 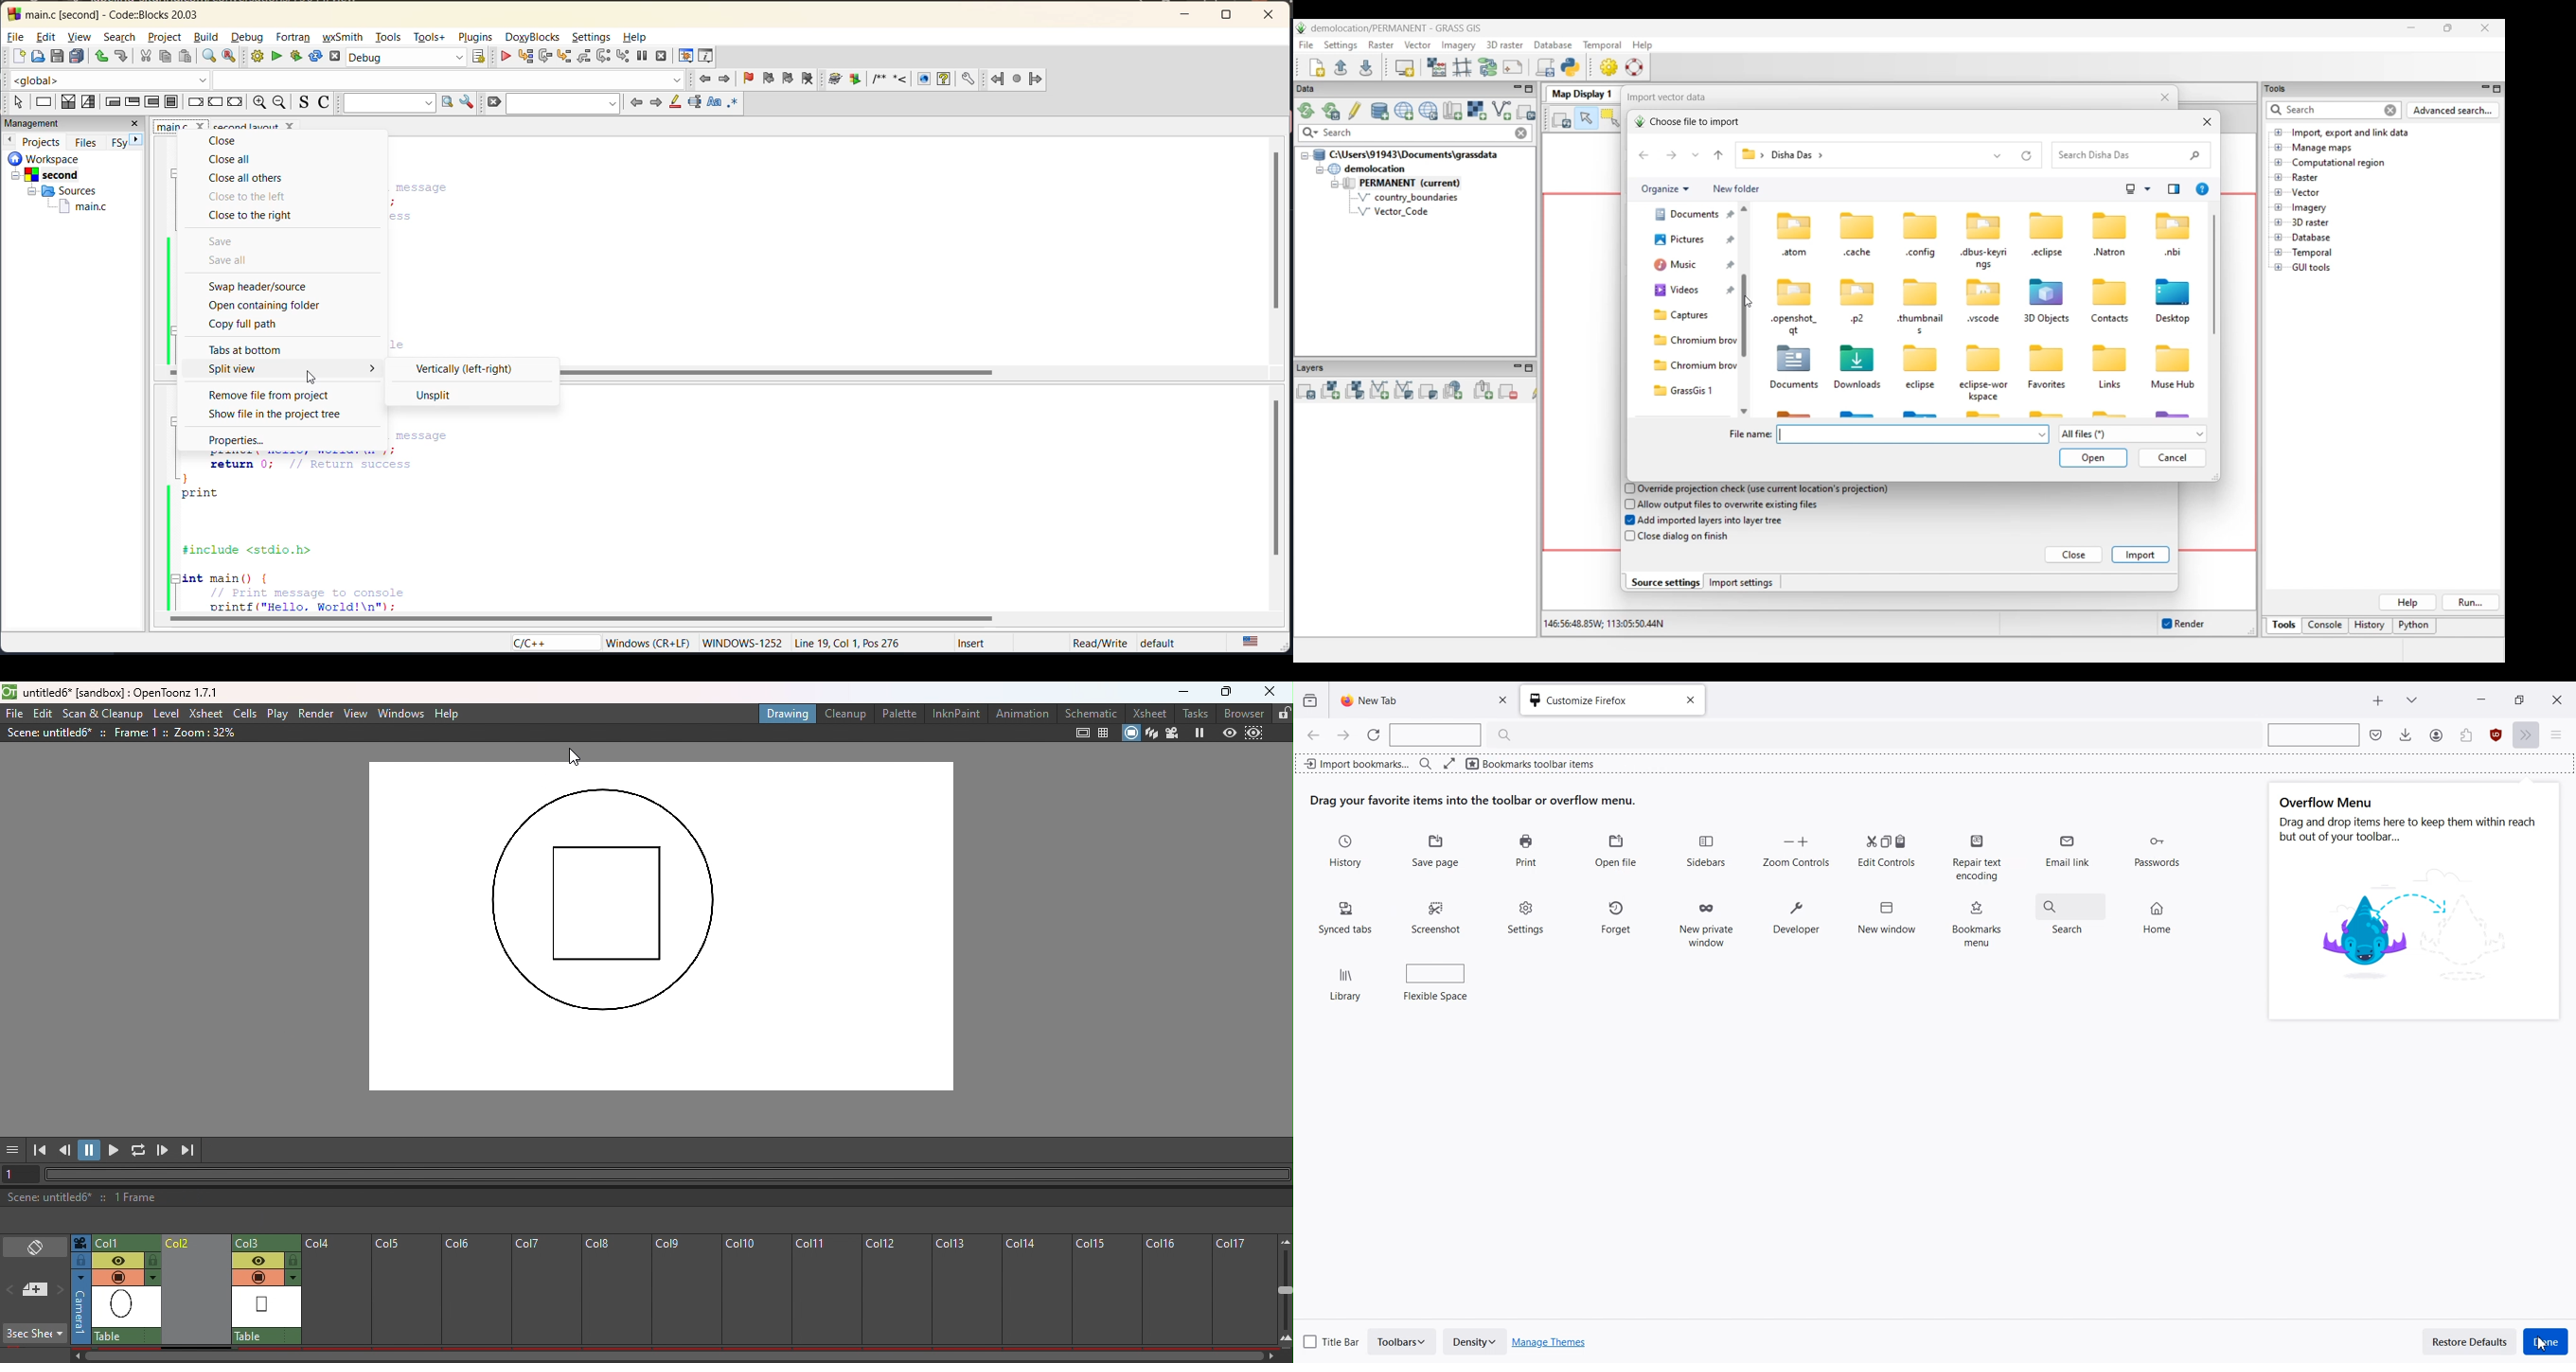 What do you see at coordinates (303, 103) in the screenshot?
I see `toggle source` at bounding box center [303, 103].